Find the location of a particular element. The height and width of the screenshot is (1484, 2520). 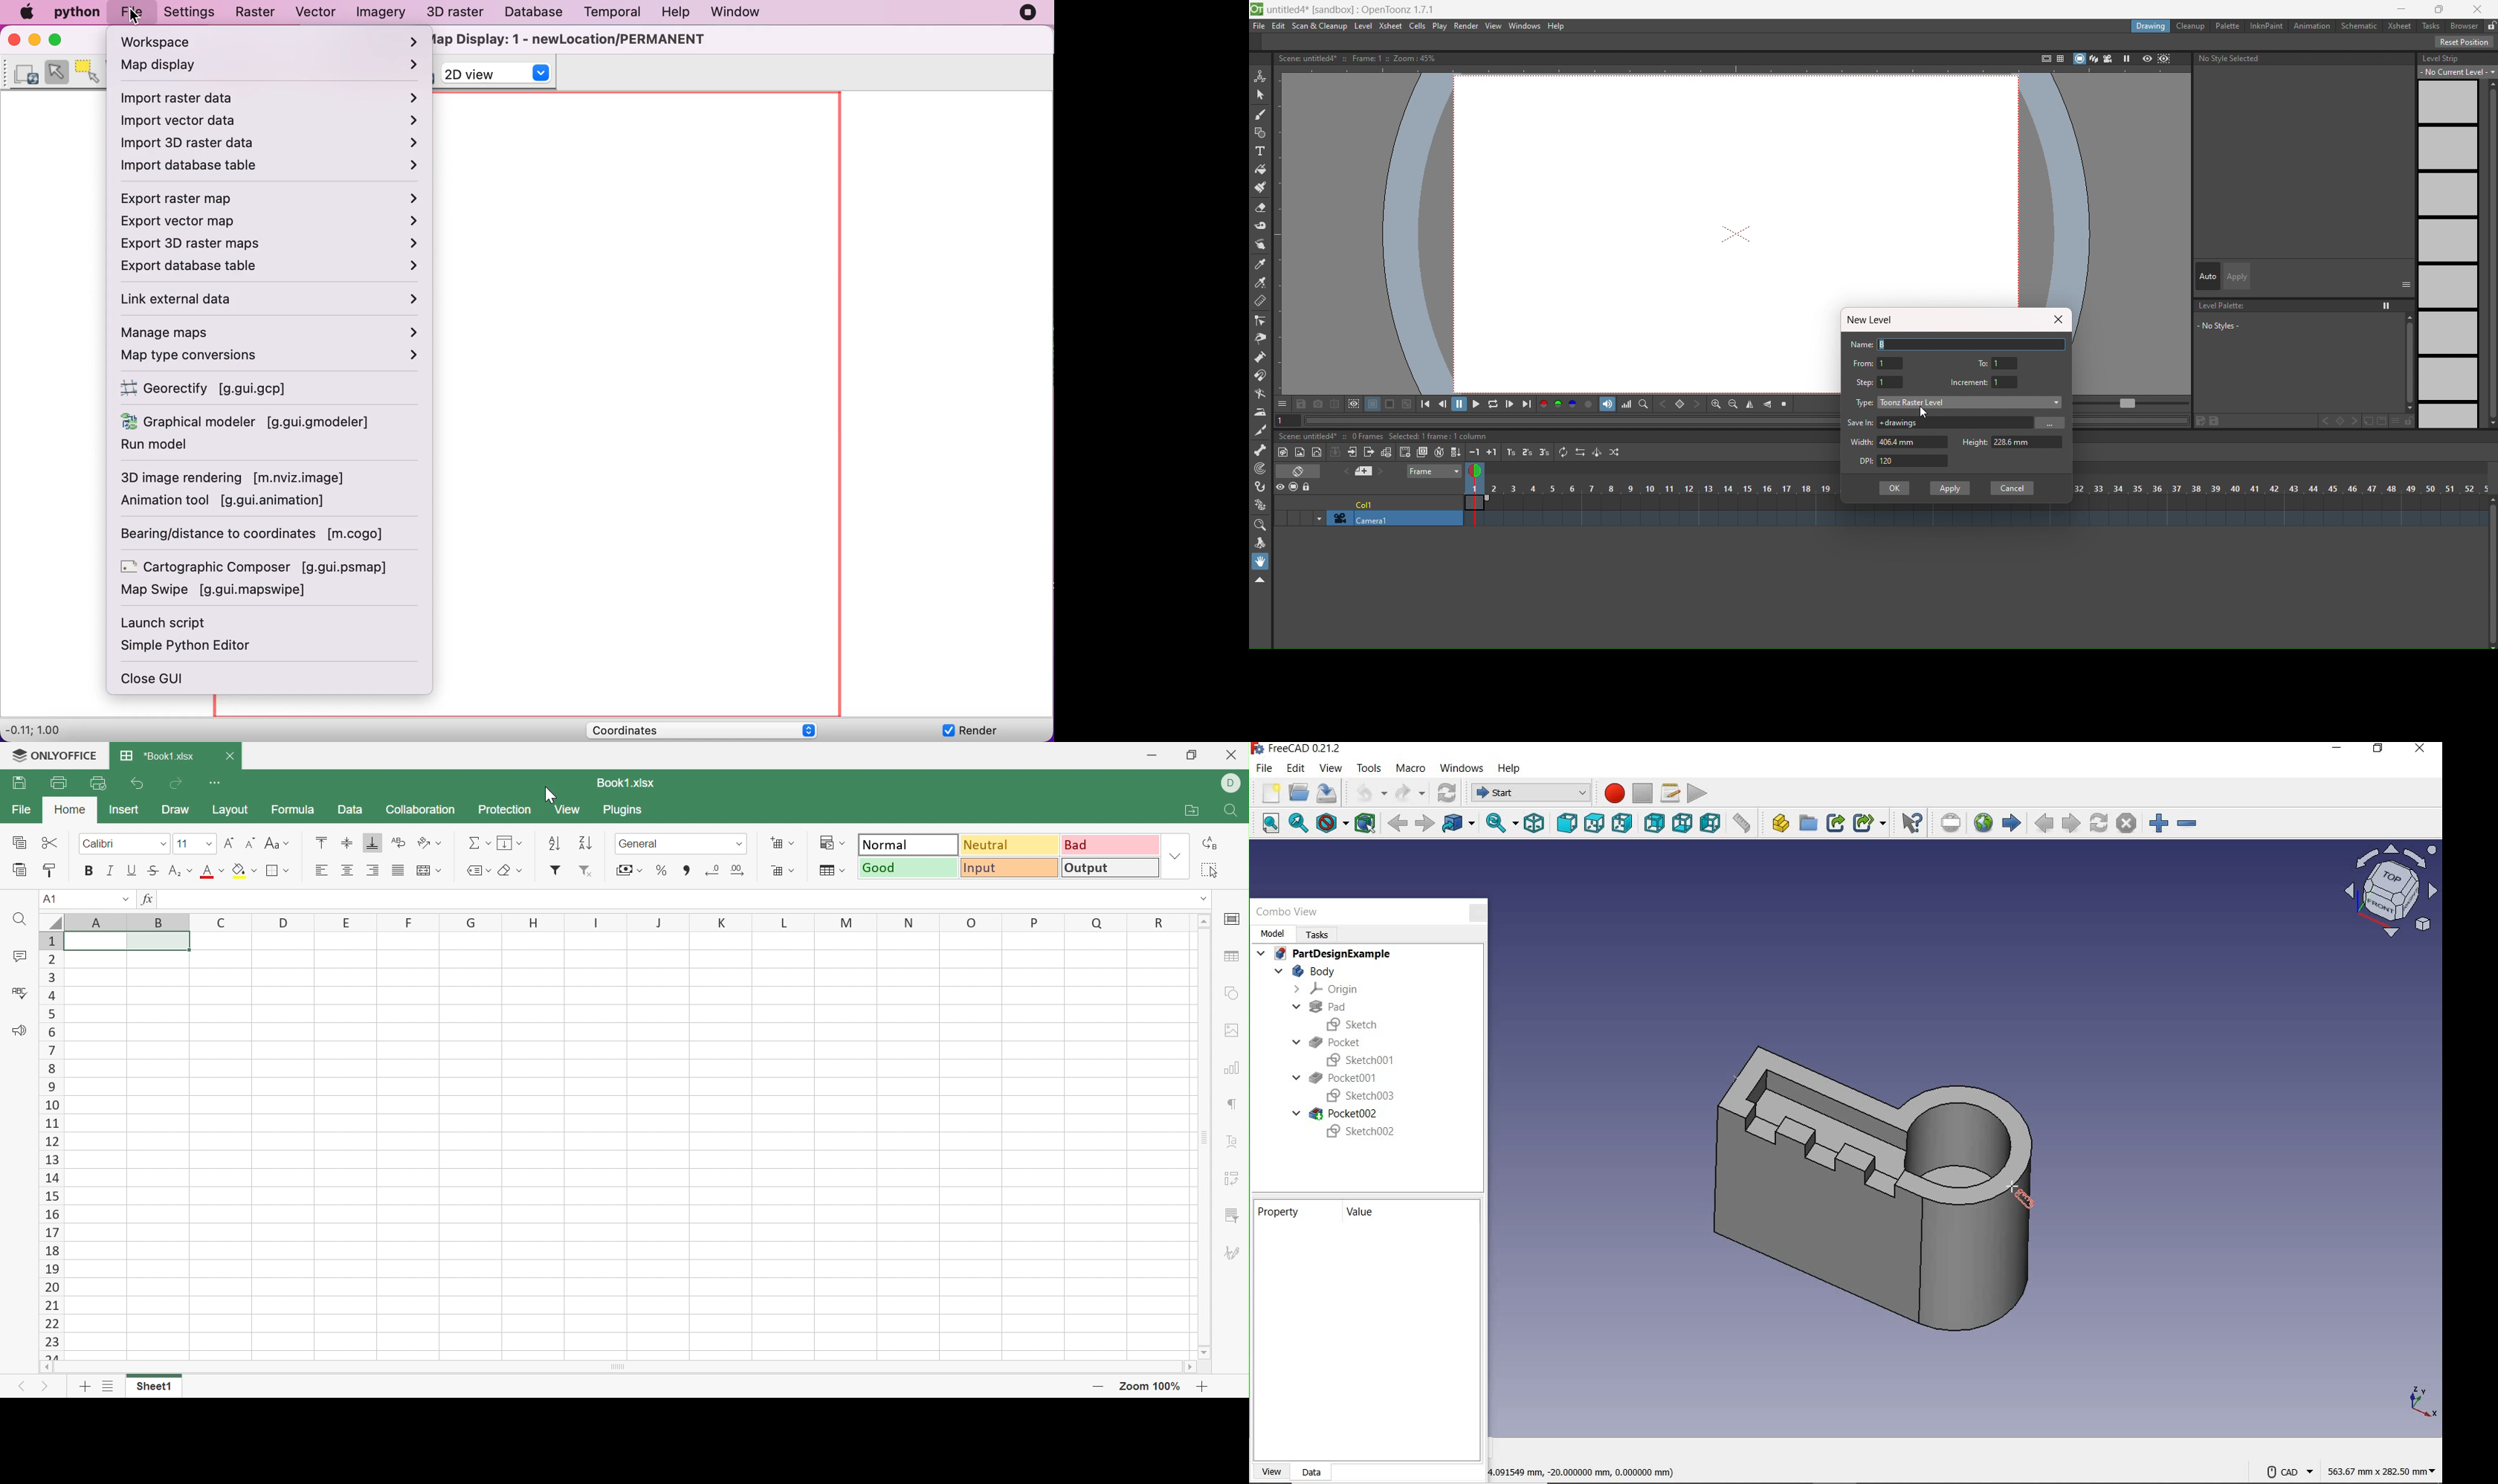

Next is located at coordinates (46, 1387).